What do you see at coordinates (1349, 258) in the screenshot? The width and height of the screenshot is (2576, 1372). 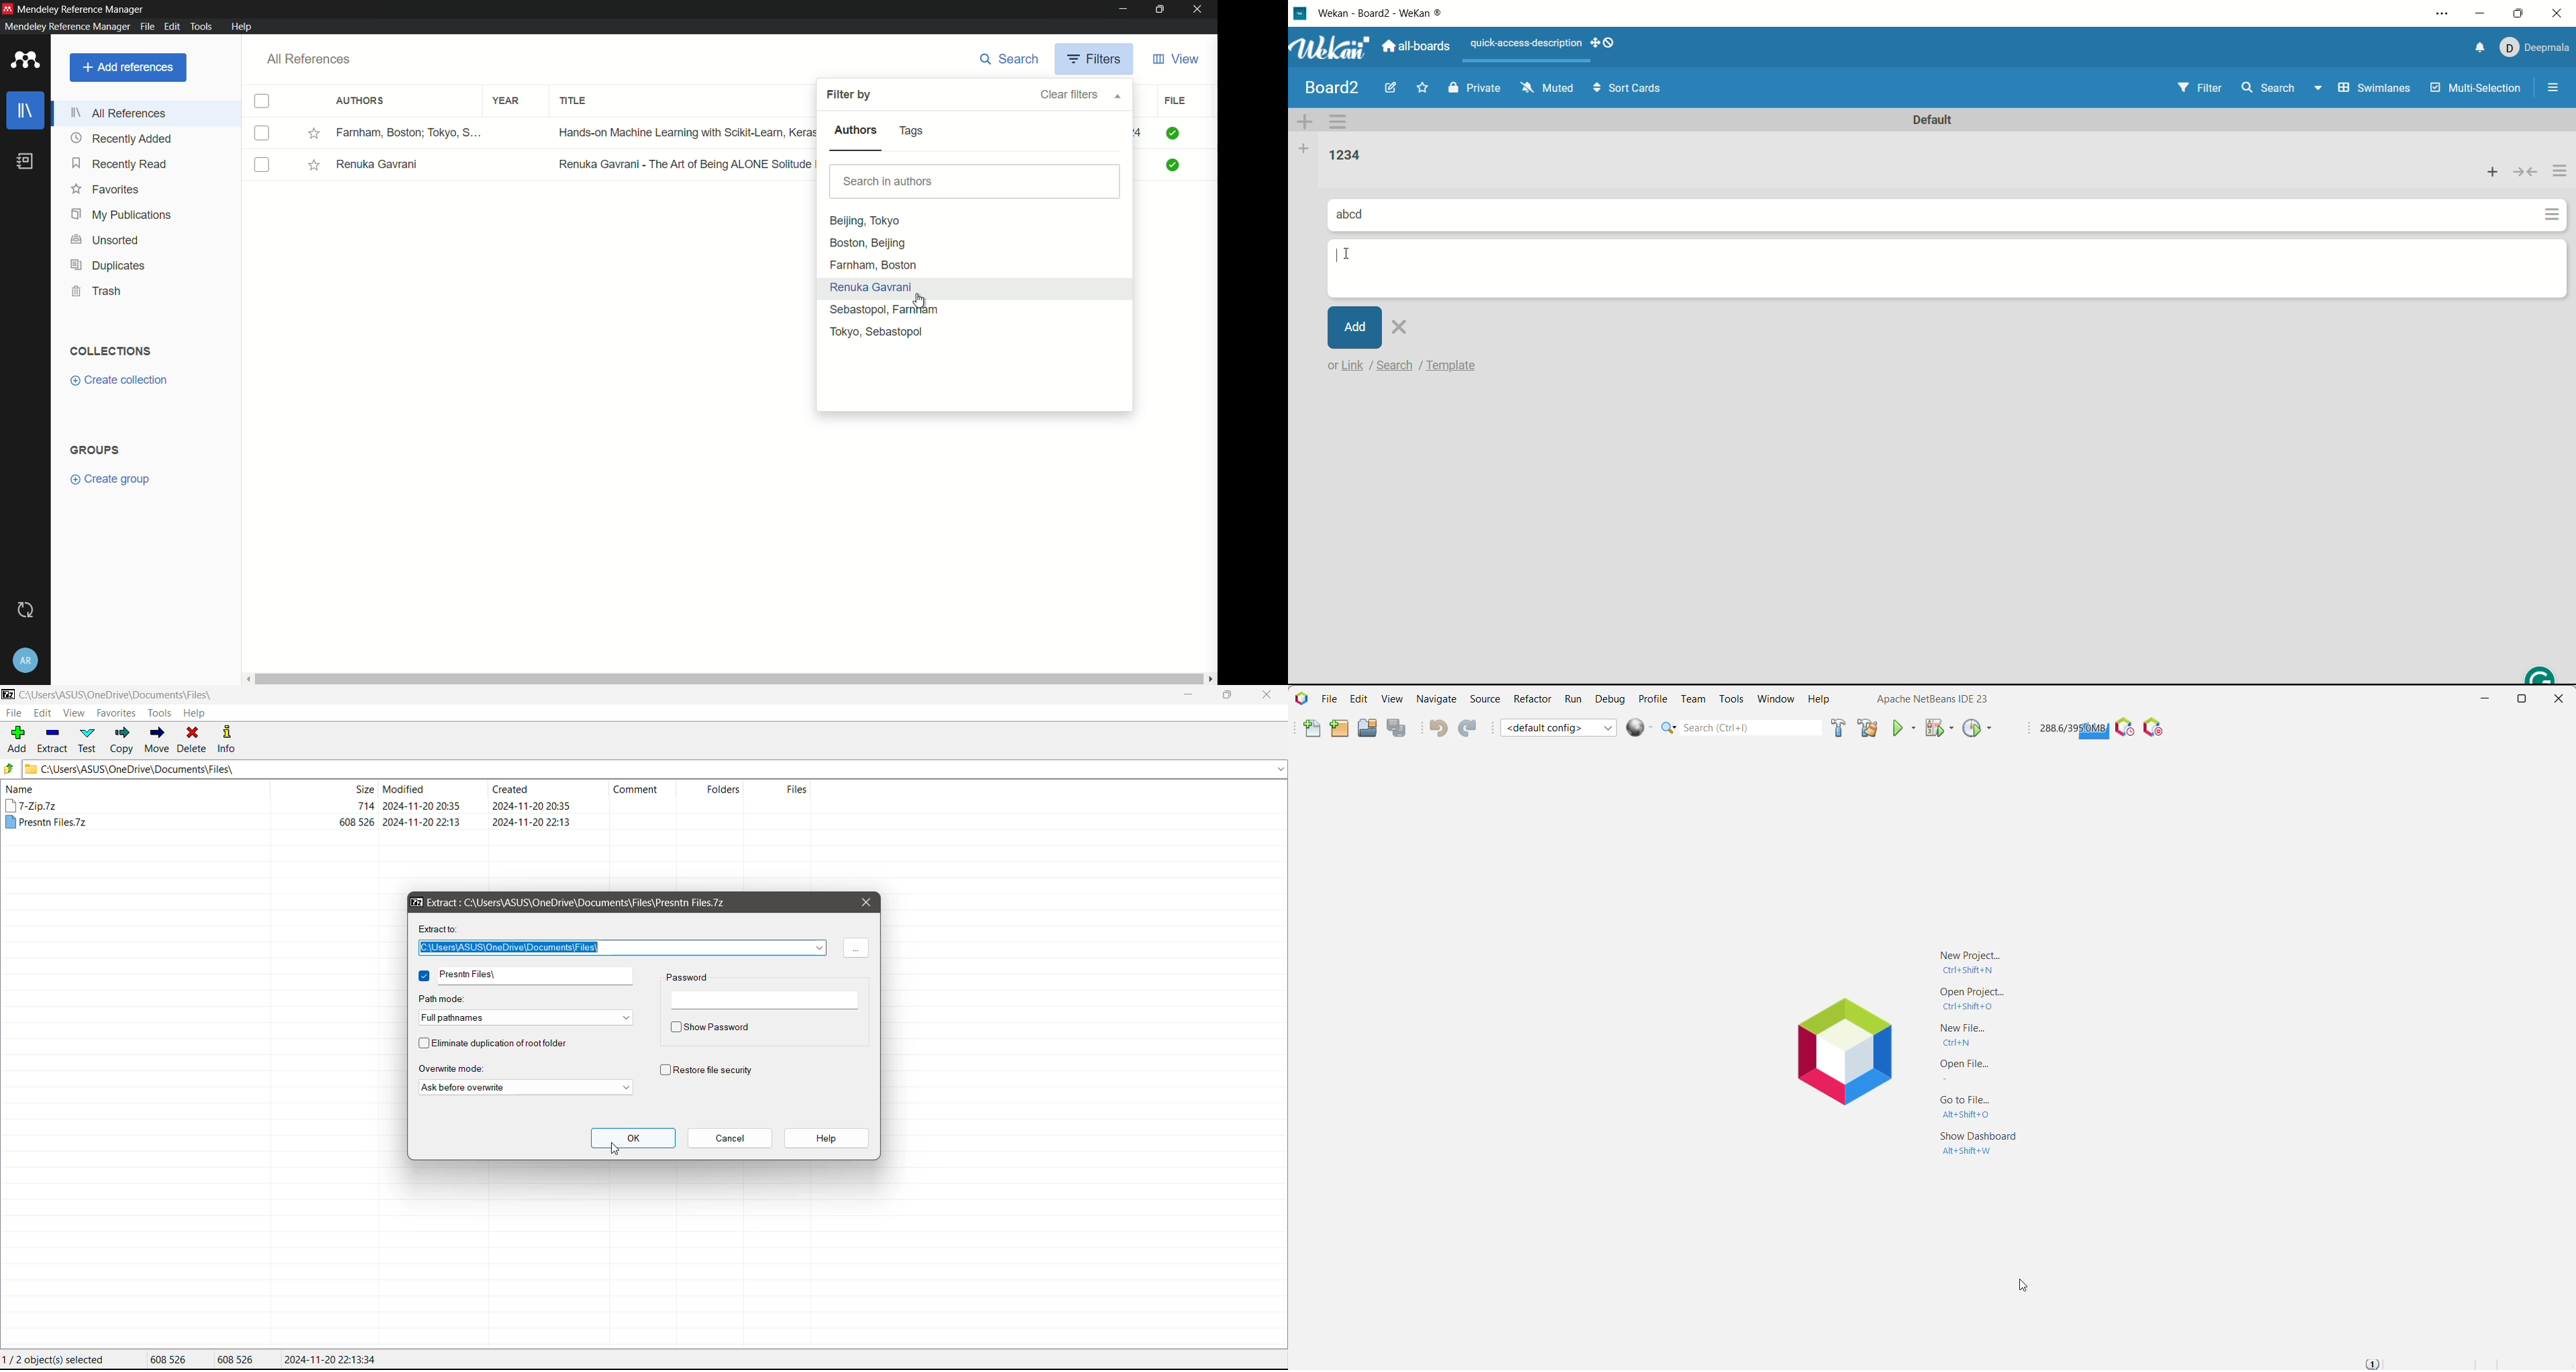 I see `cursor` at bounding box center [1349, 258].